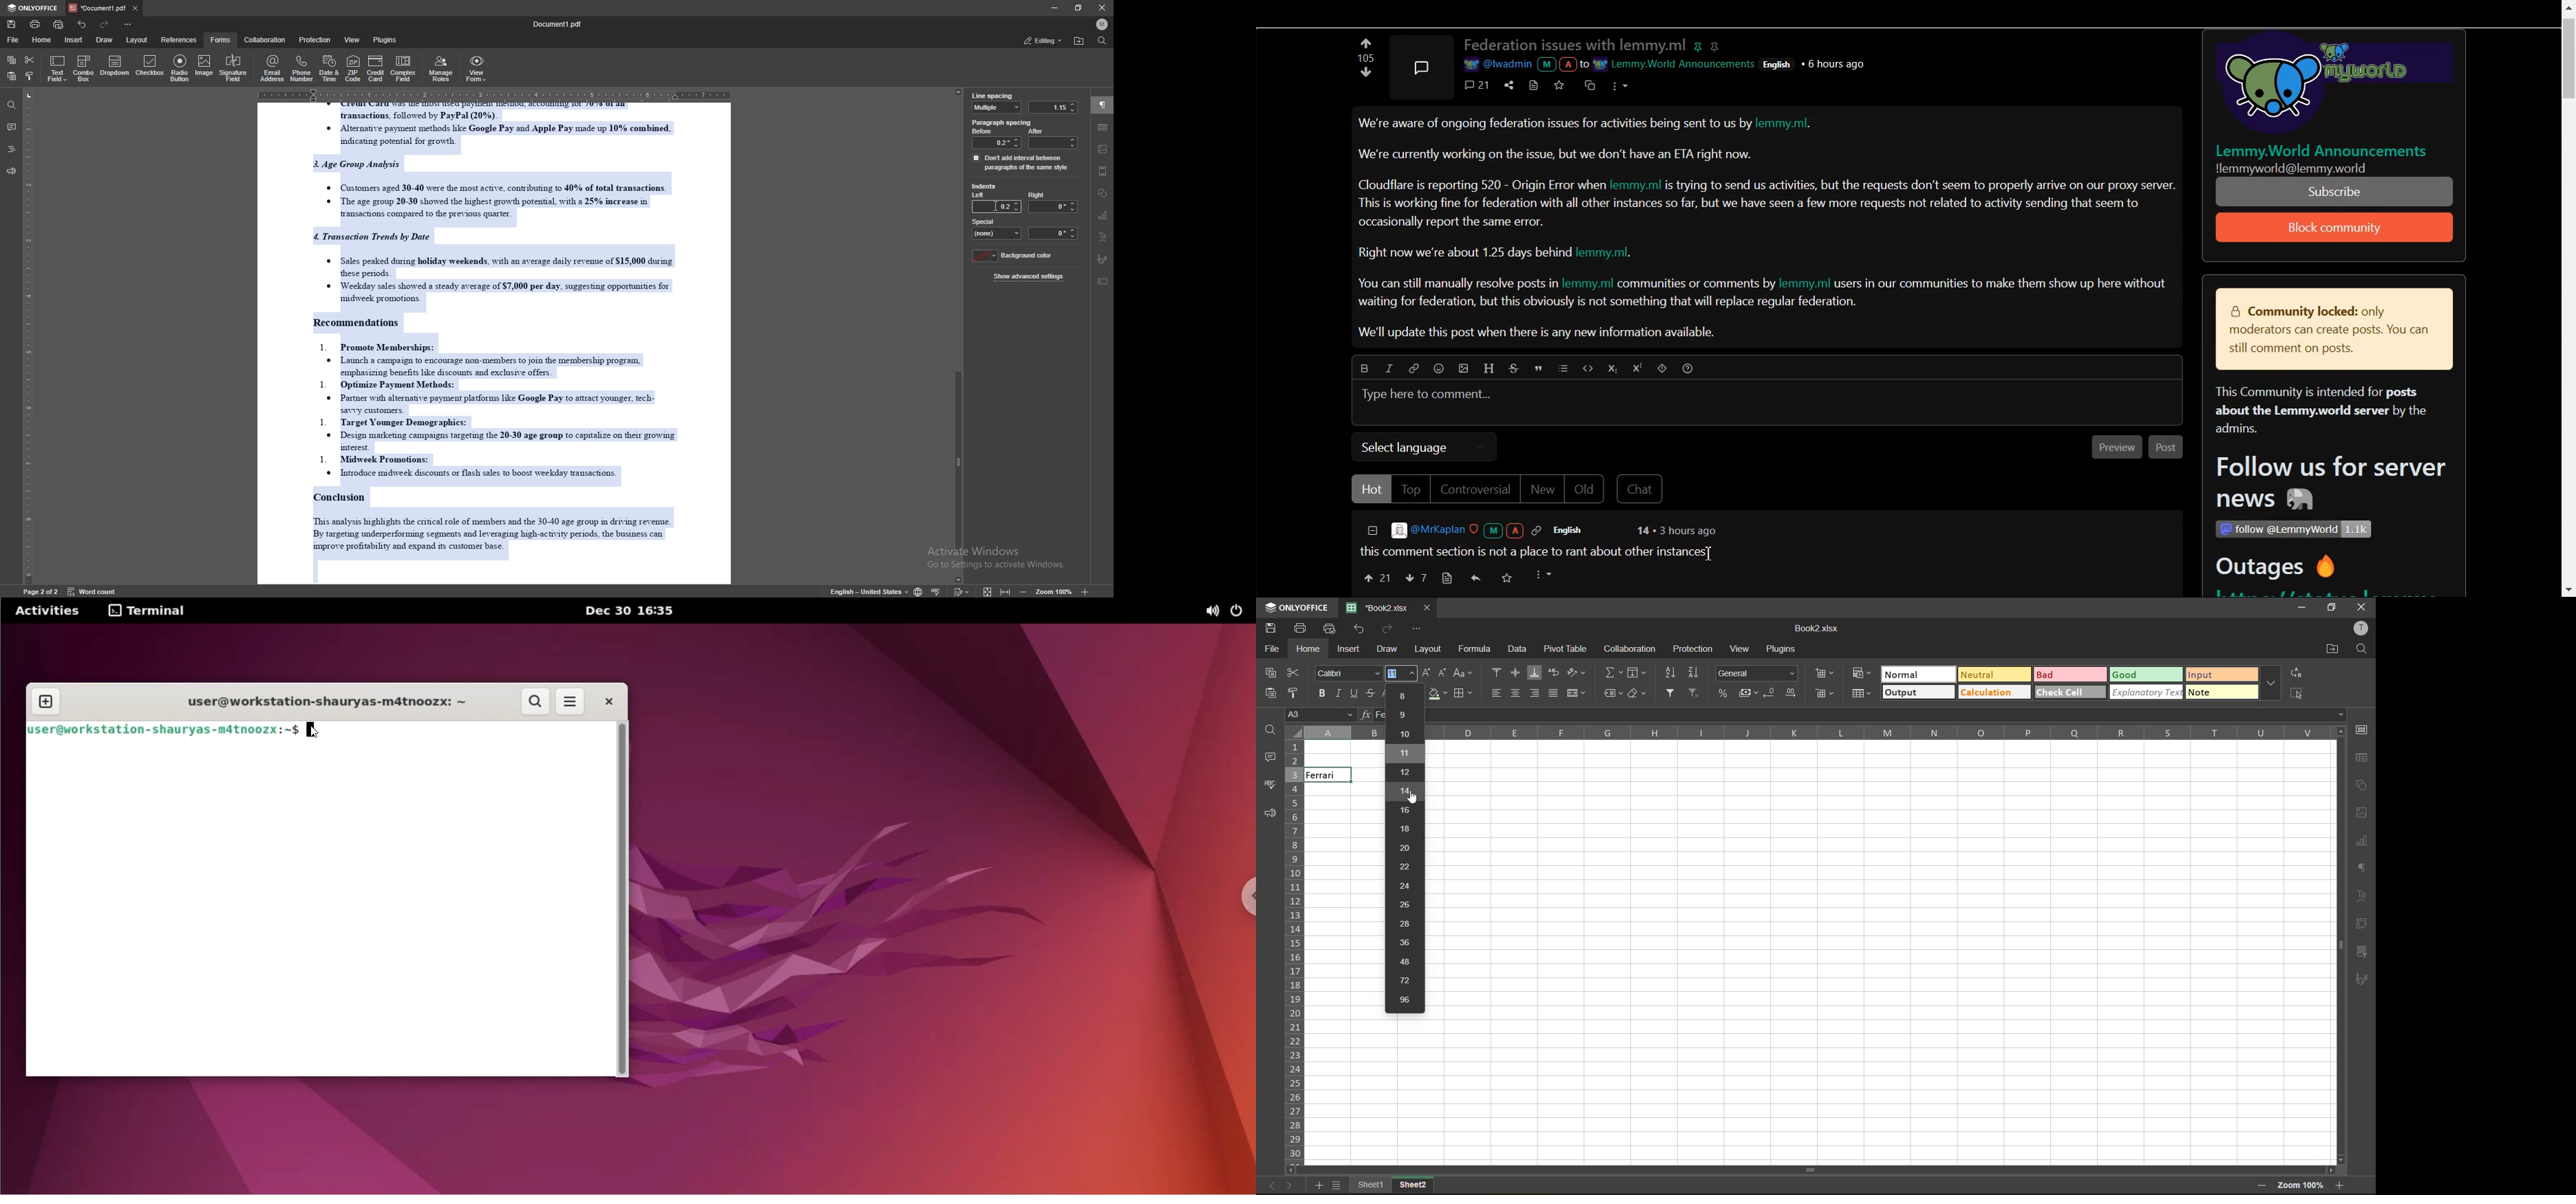 This screenshot has height=1204, width=2576. I want to click on number format, so click(1757, 673).